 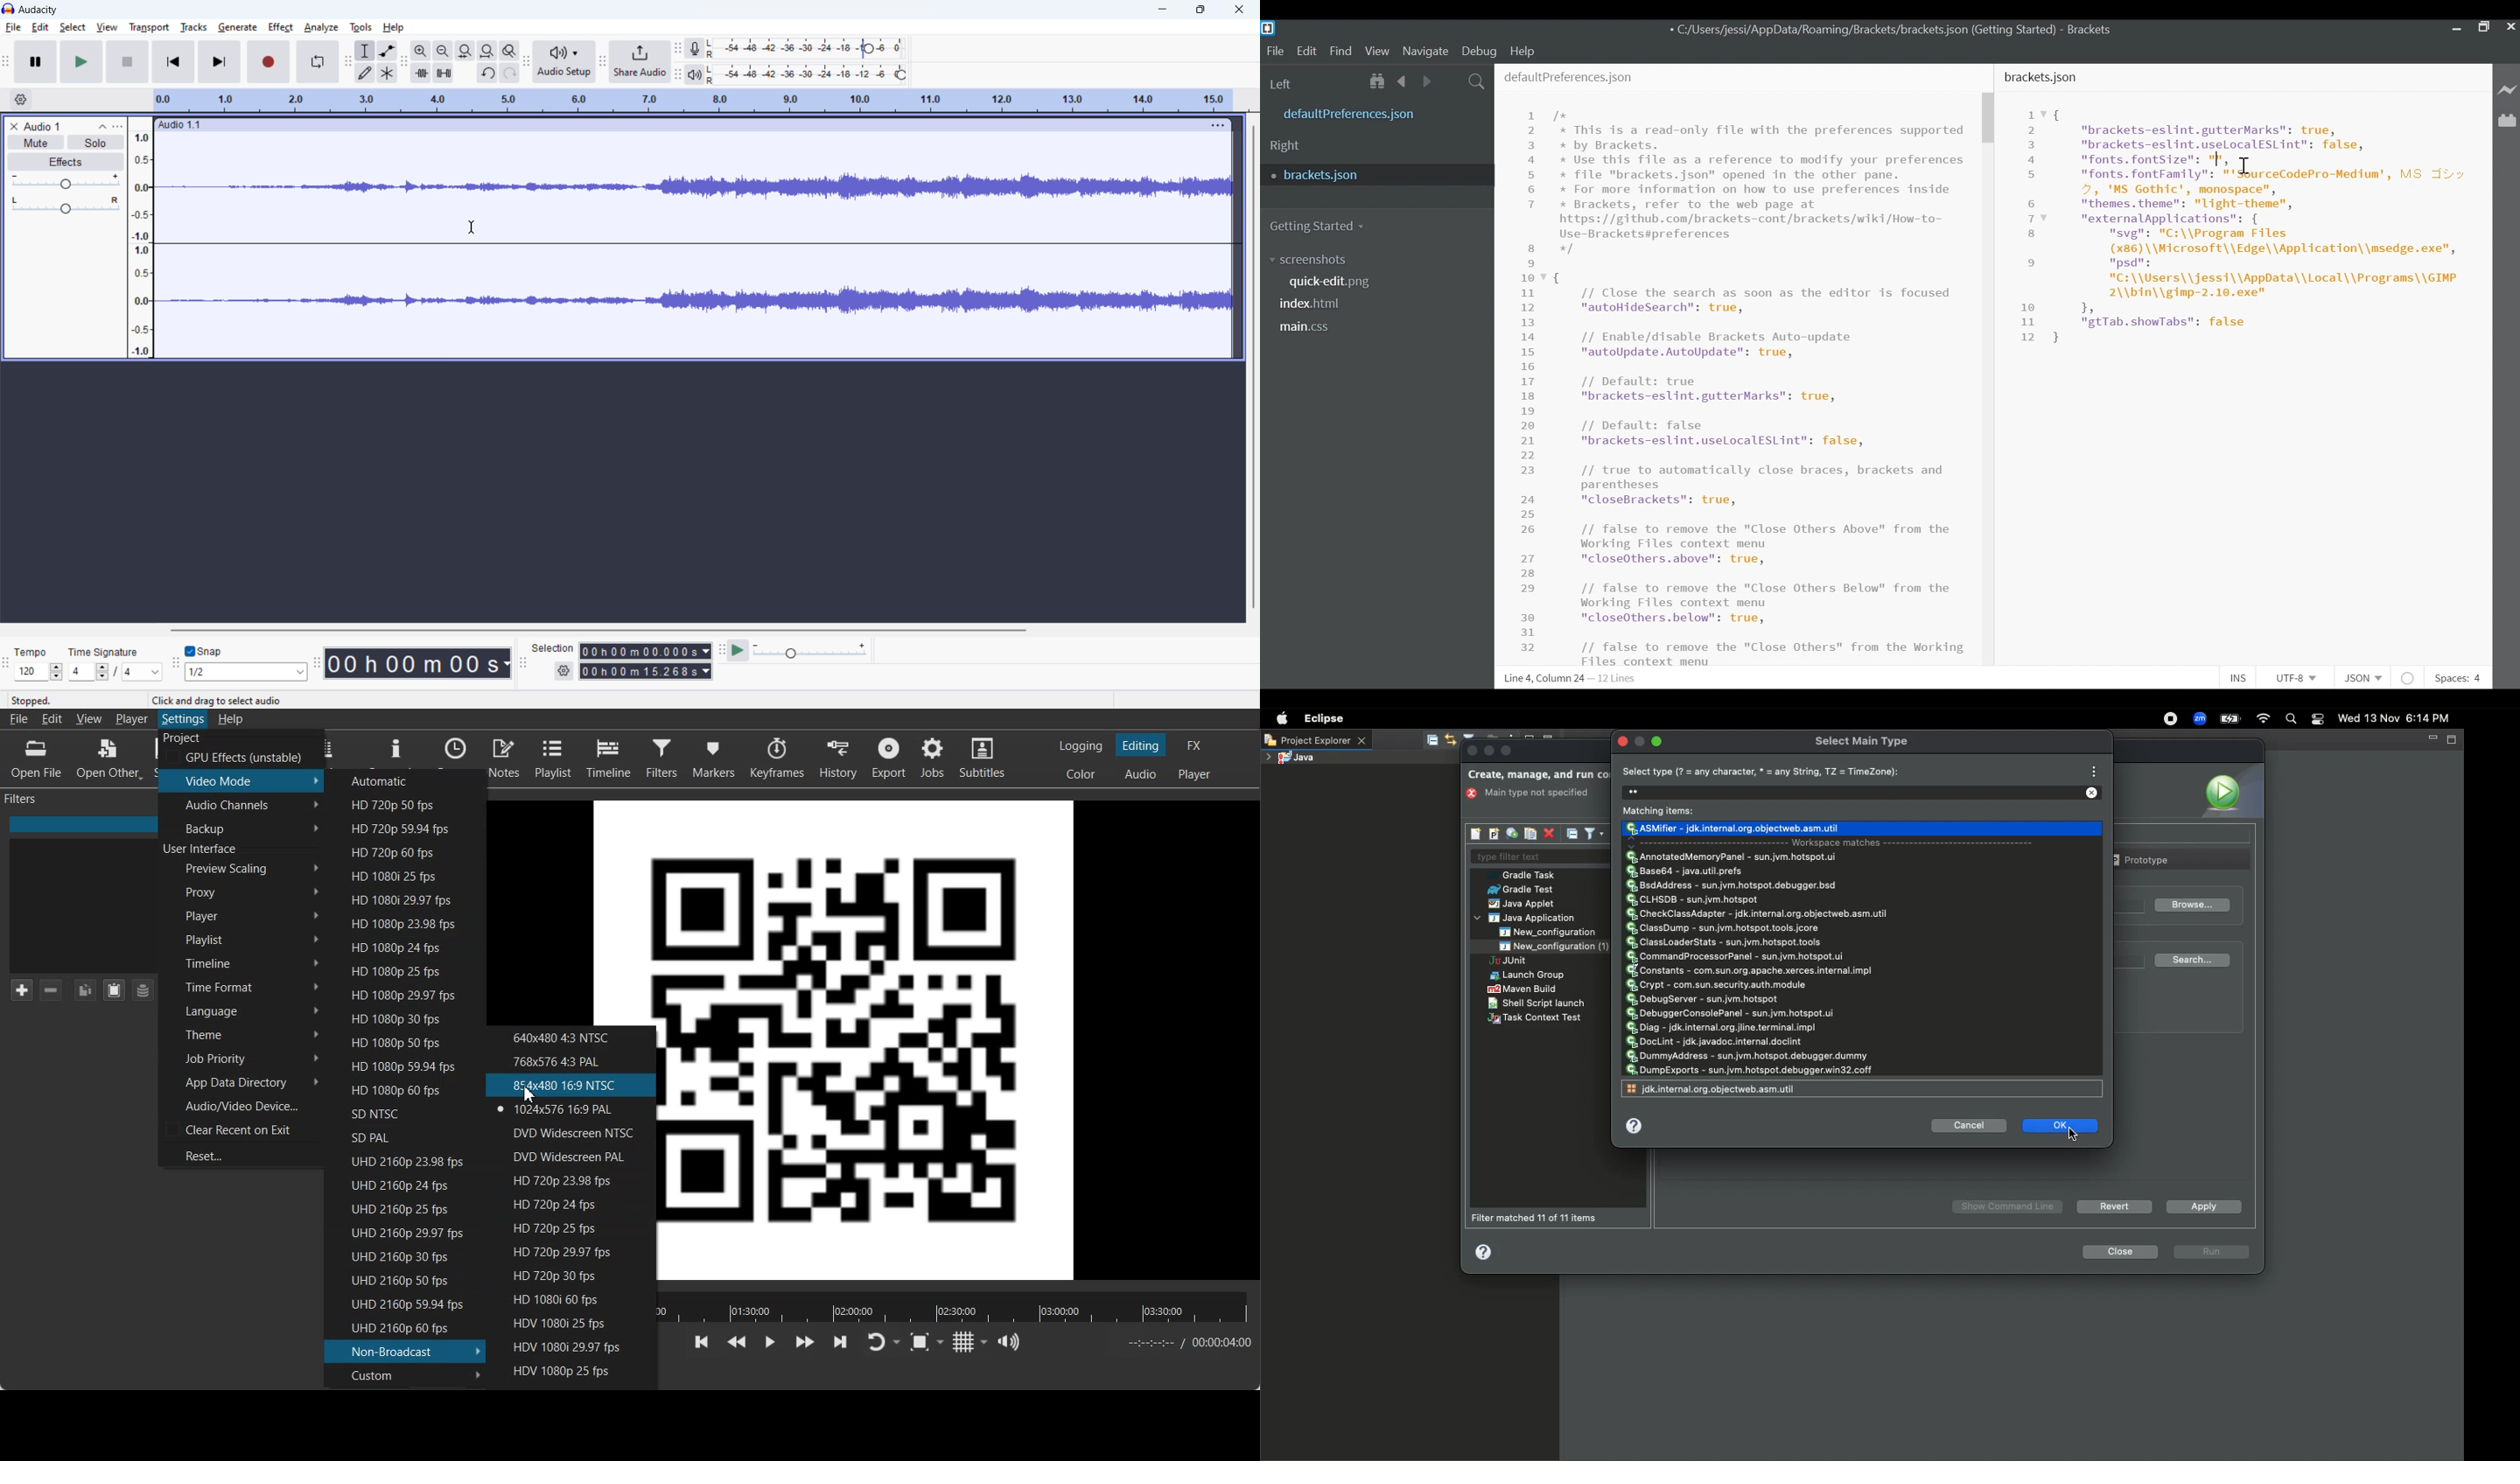 I want to click on play, so click(x=81, y=62).